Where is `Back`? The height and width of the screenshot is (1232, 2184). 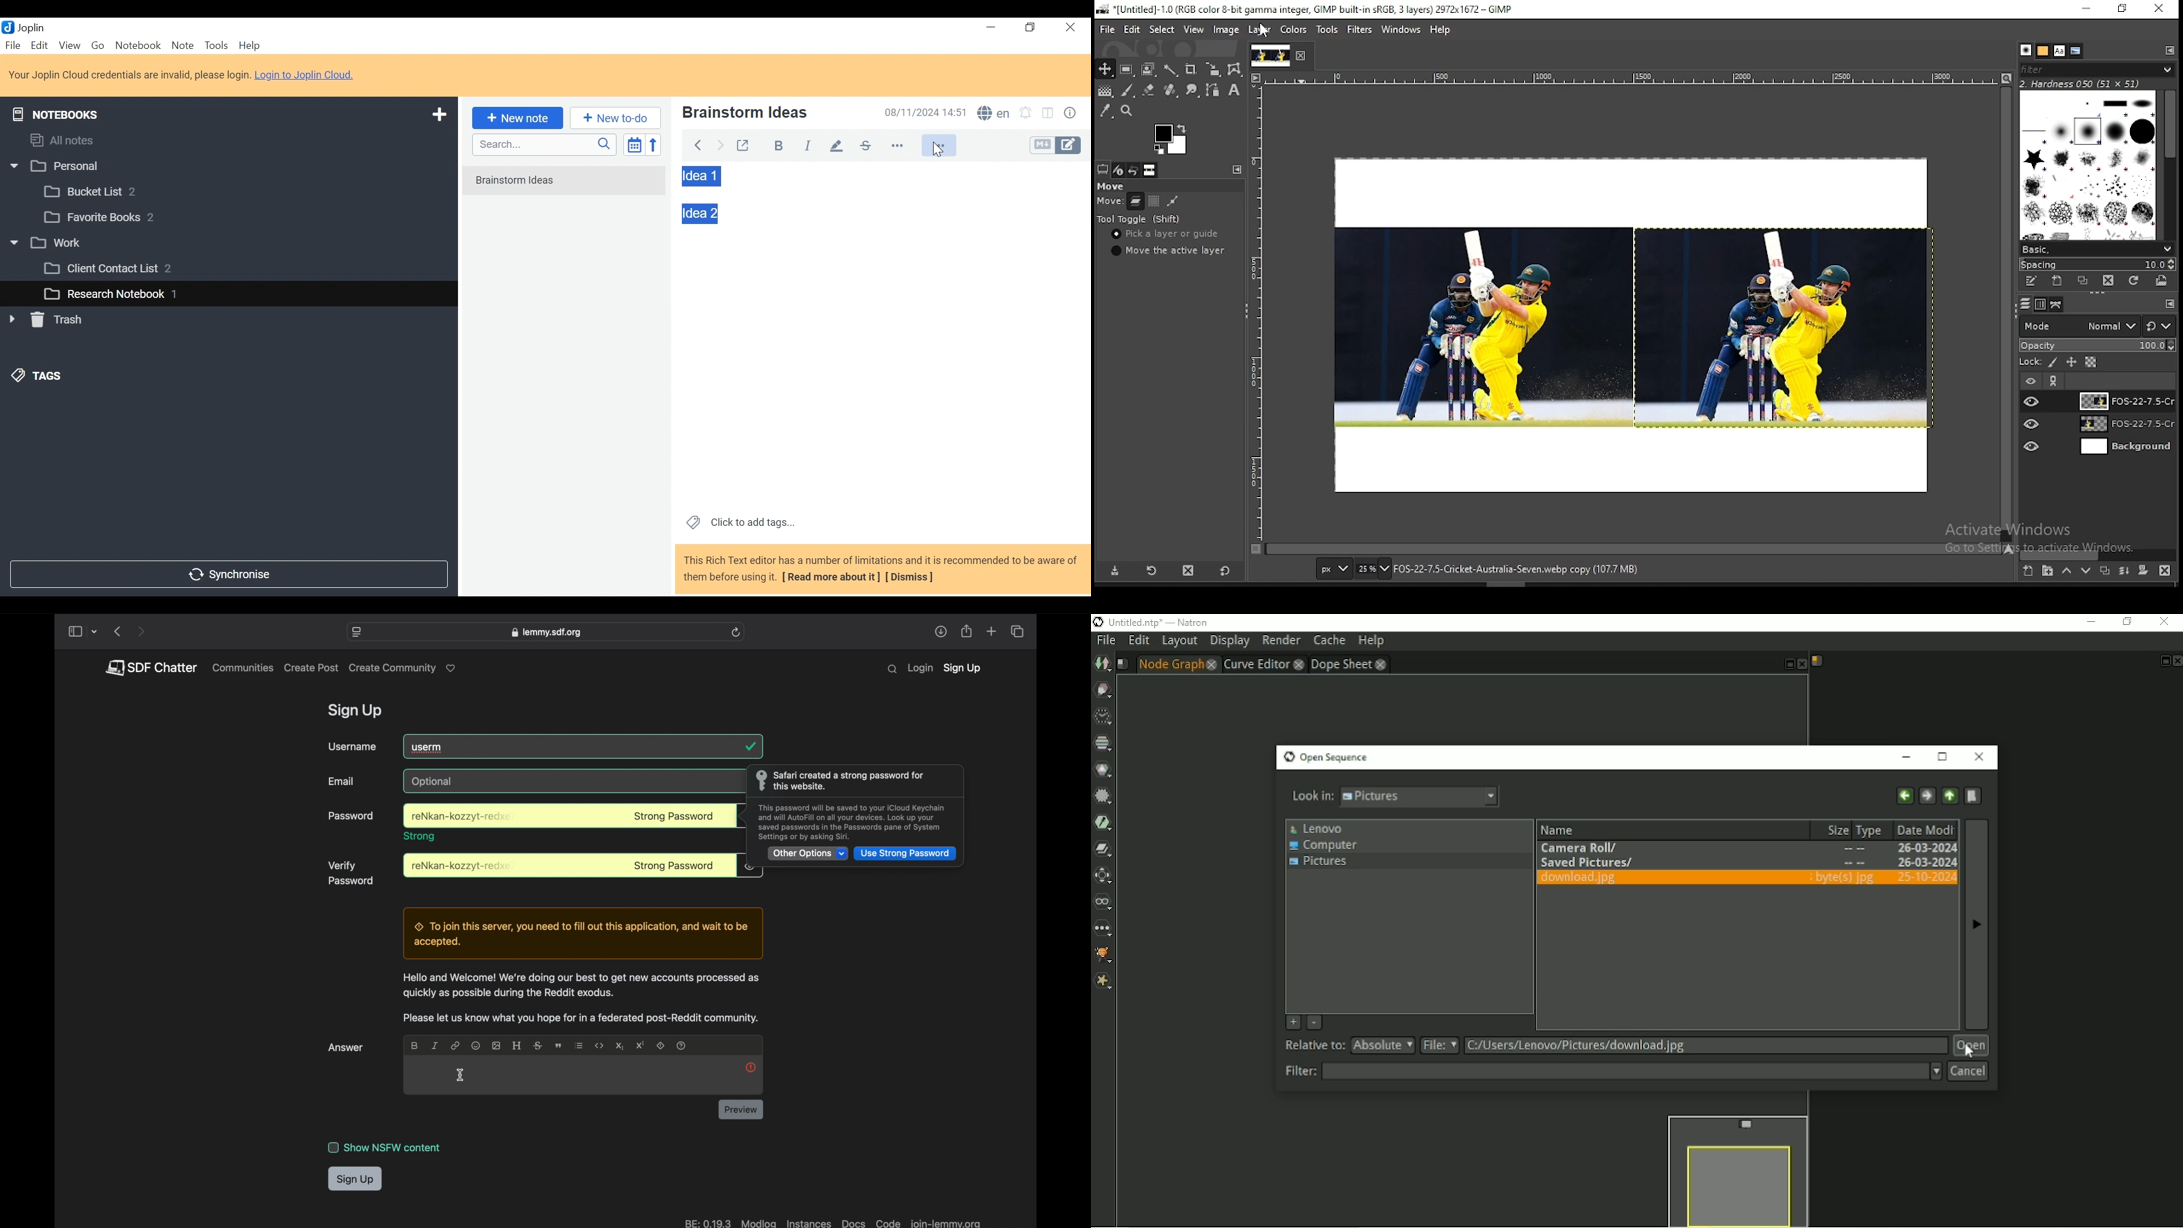
Back is located at coordinates (698, 143).